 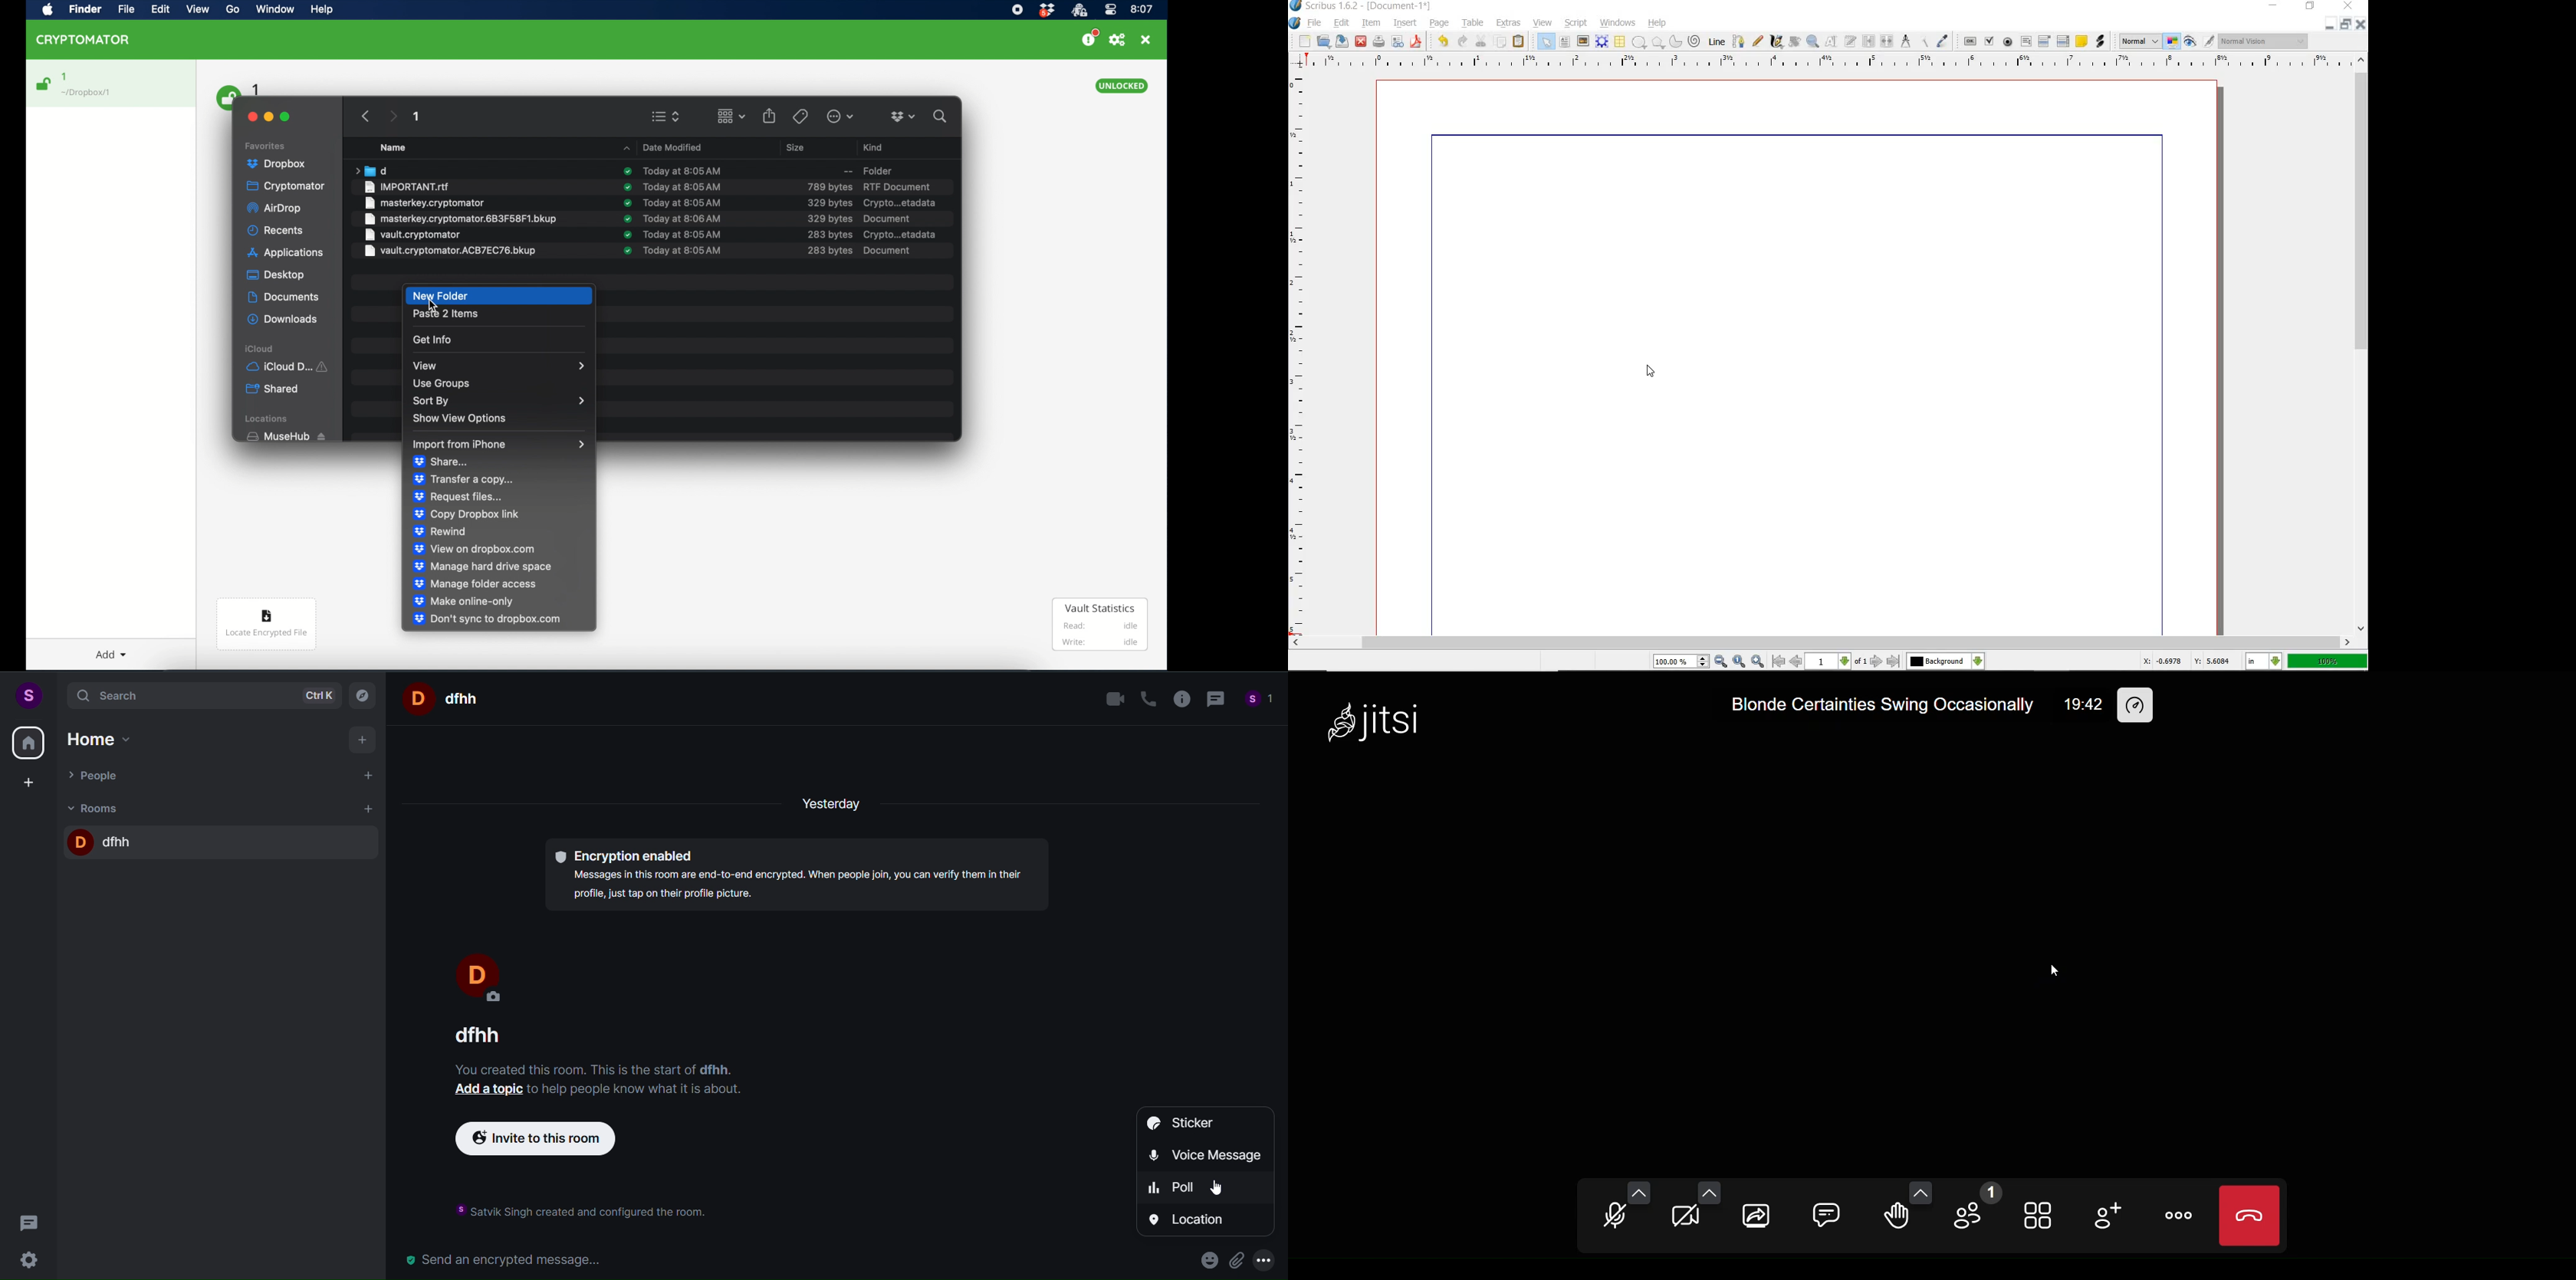 What do you see at coordinates (28, 743) in the screenshot?
I see `home` at bounding box center [28, 743].